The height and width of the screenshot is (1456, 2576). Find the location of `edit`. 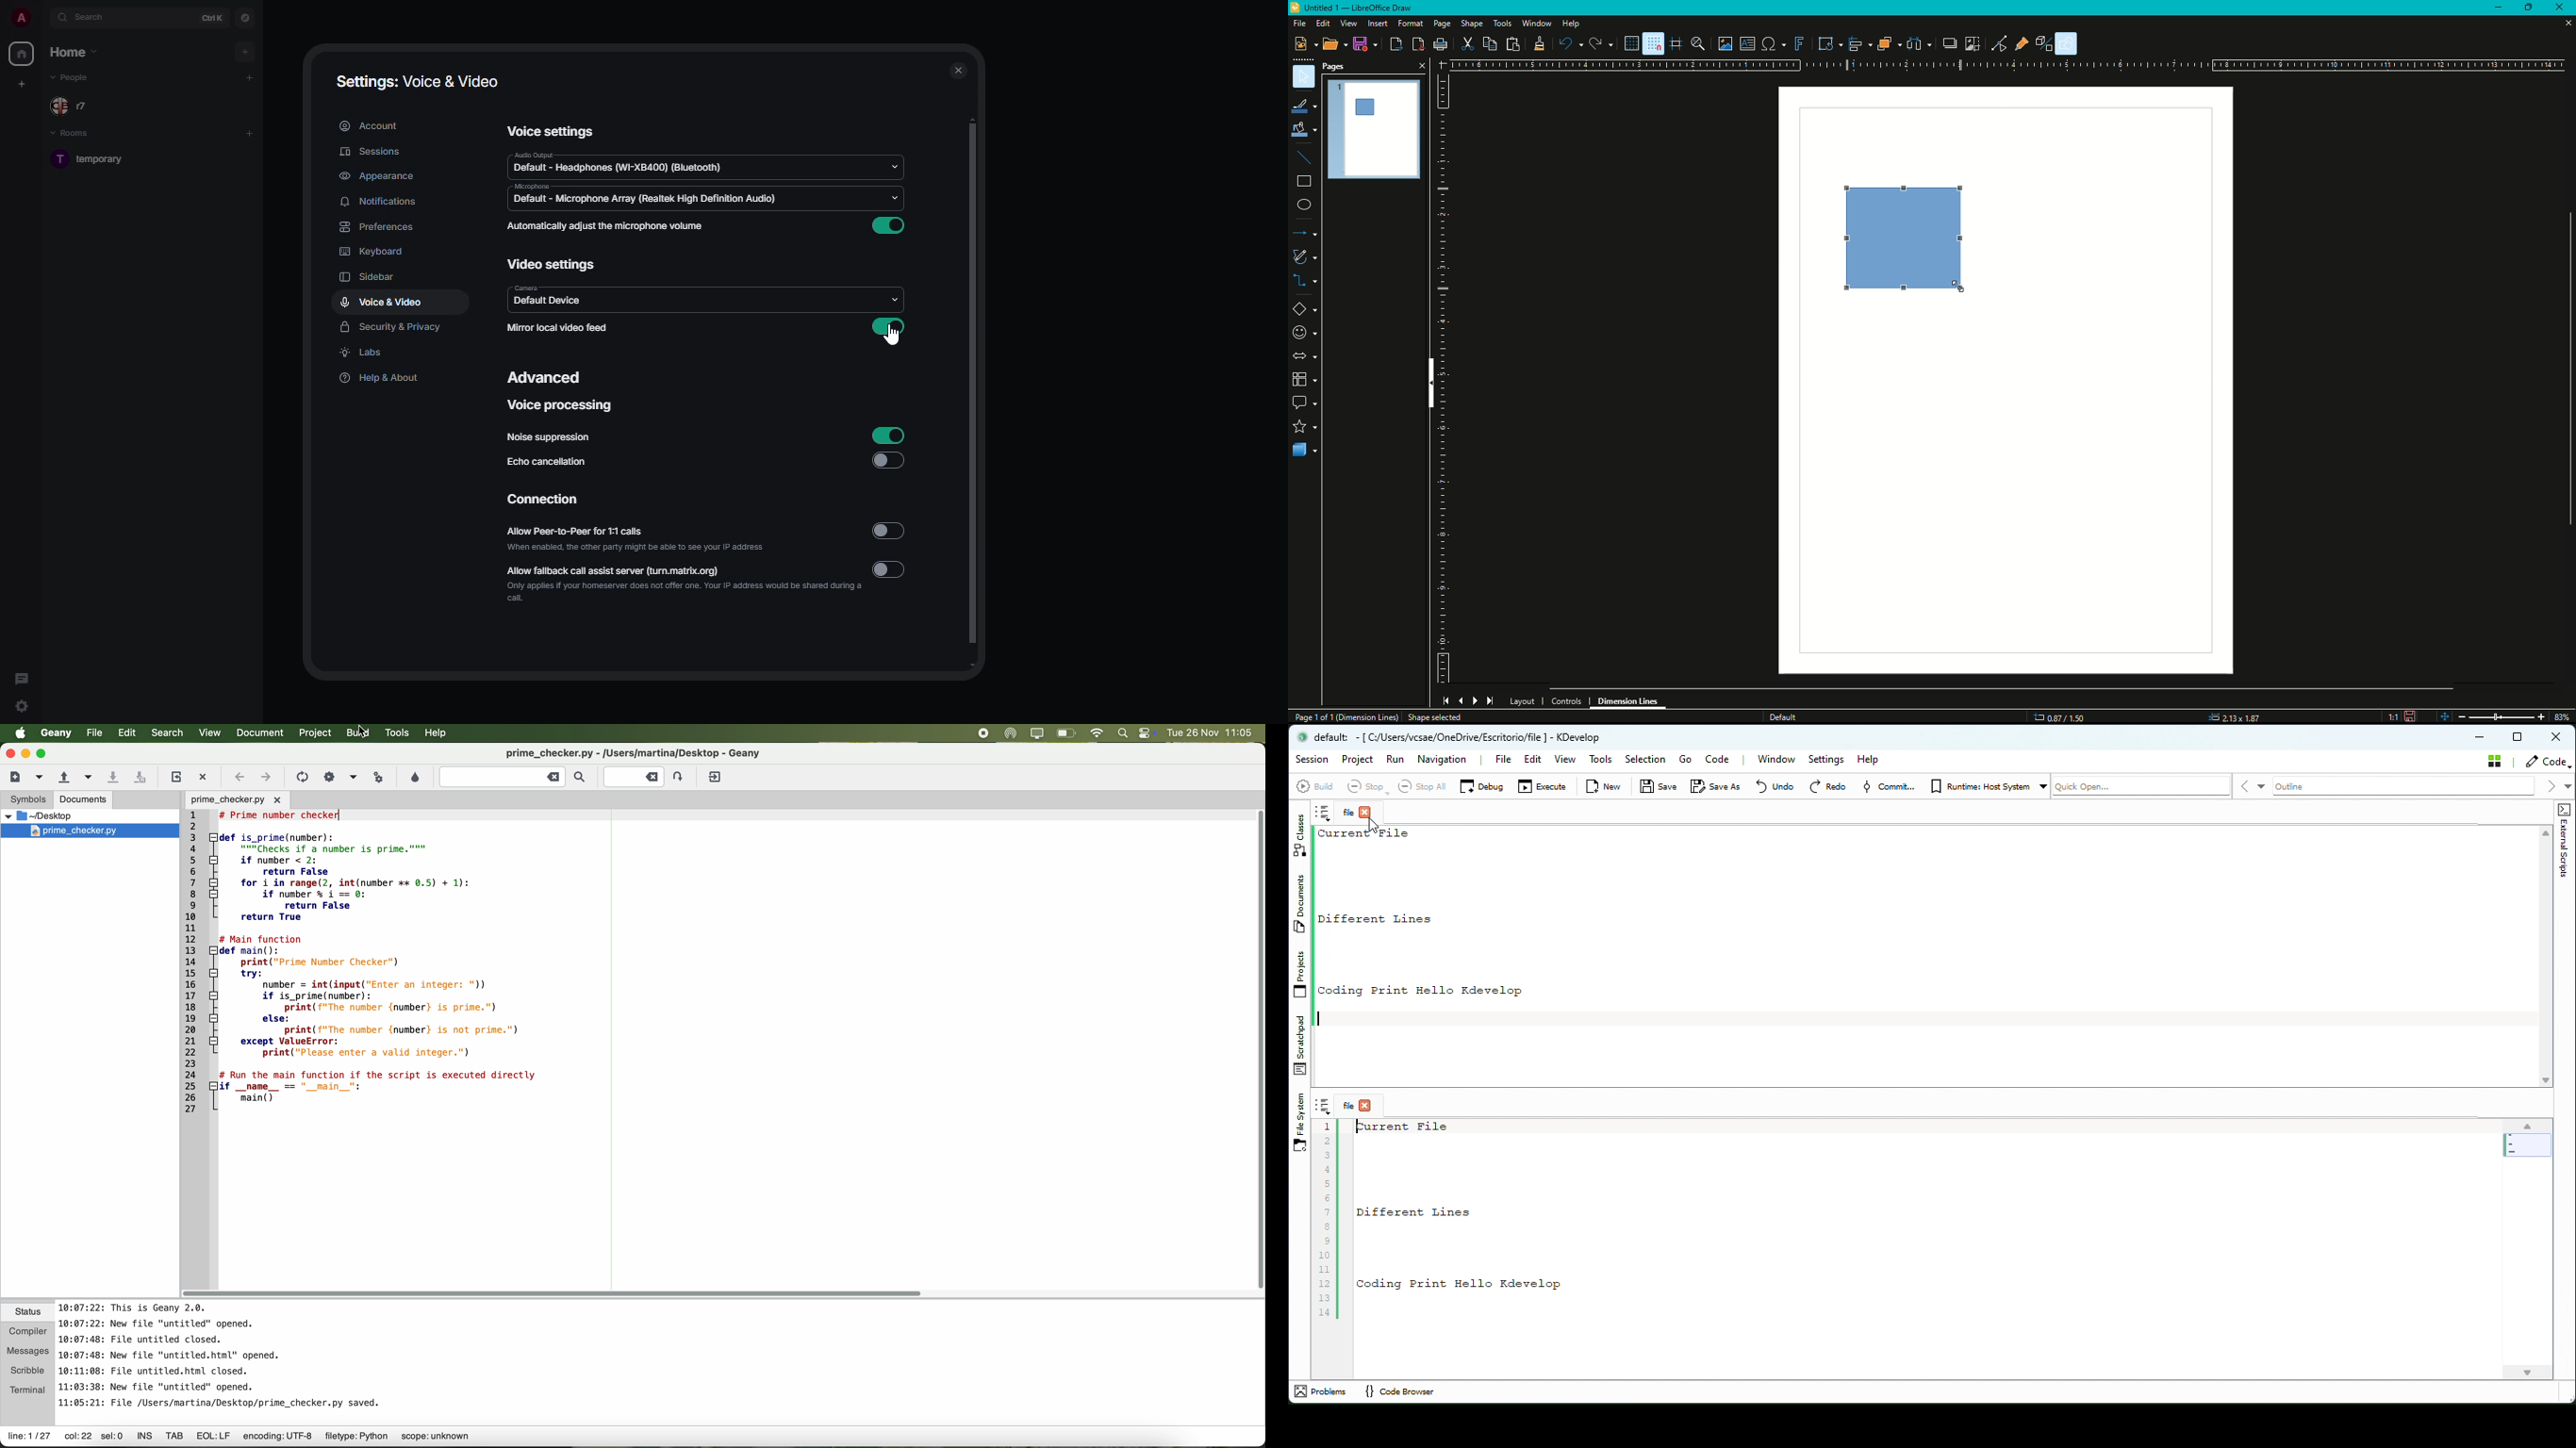

edit is located at coordinates (127, 733).